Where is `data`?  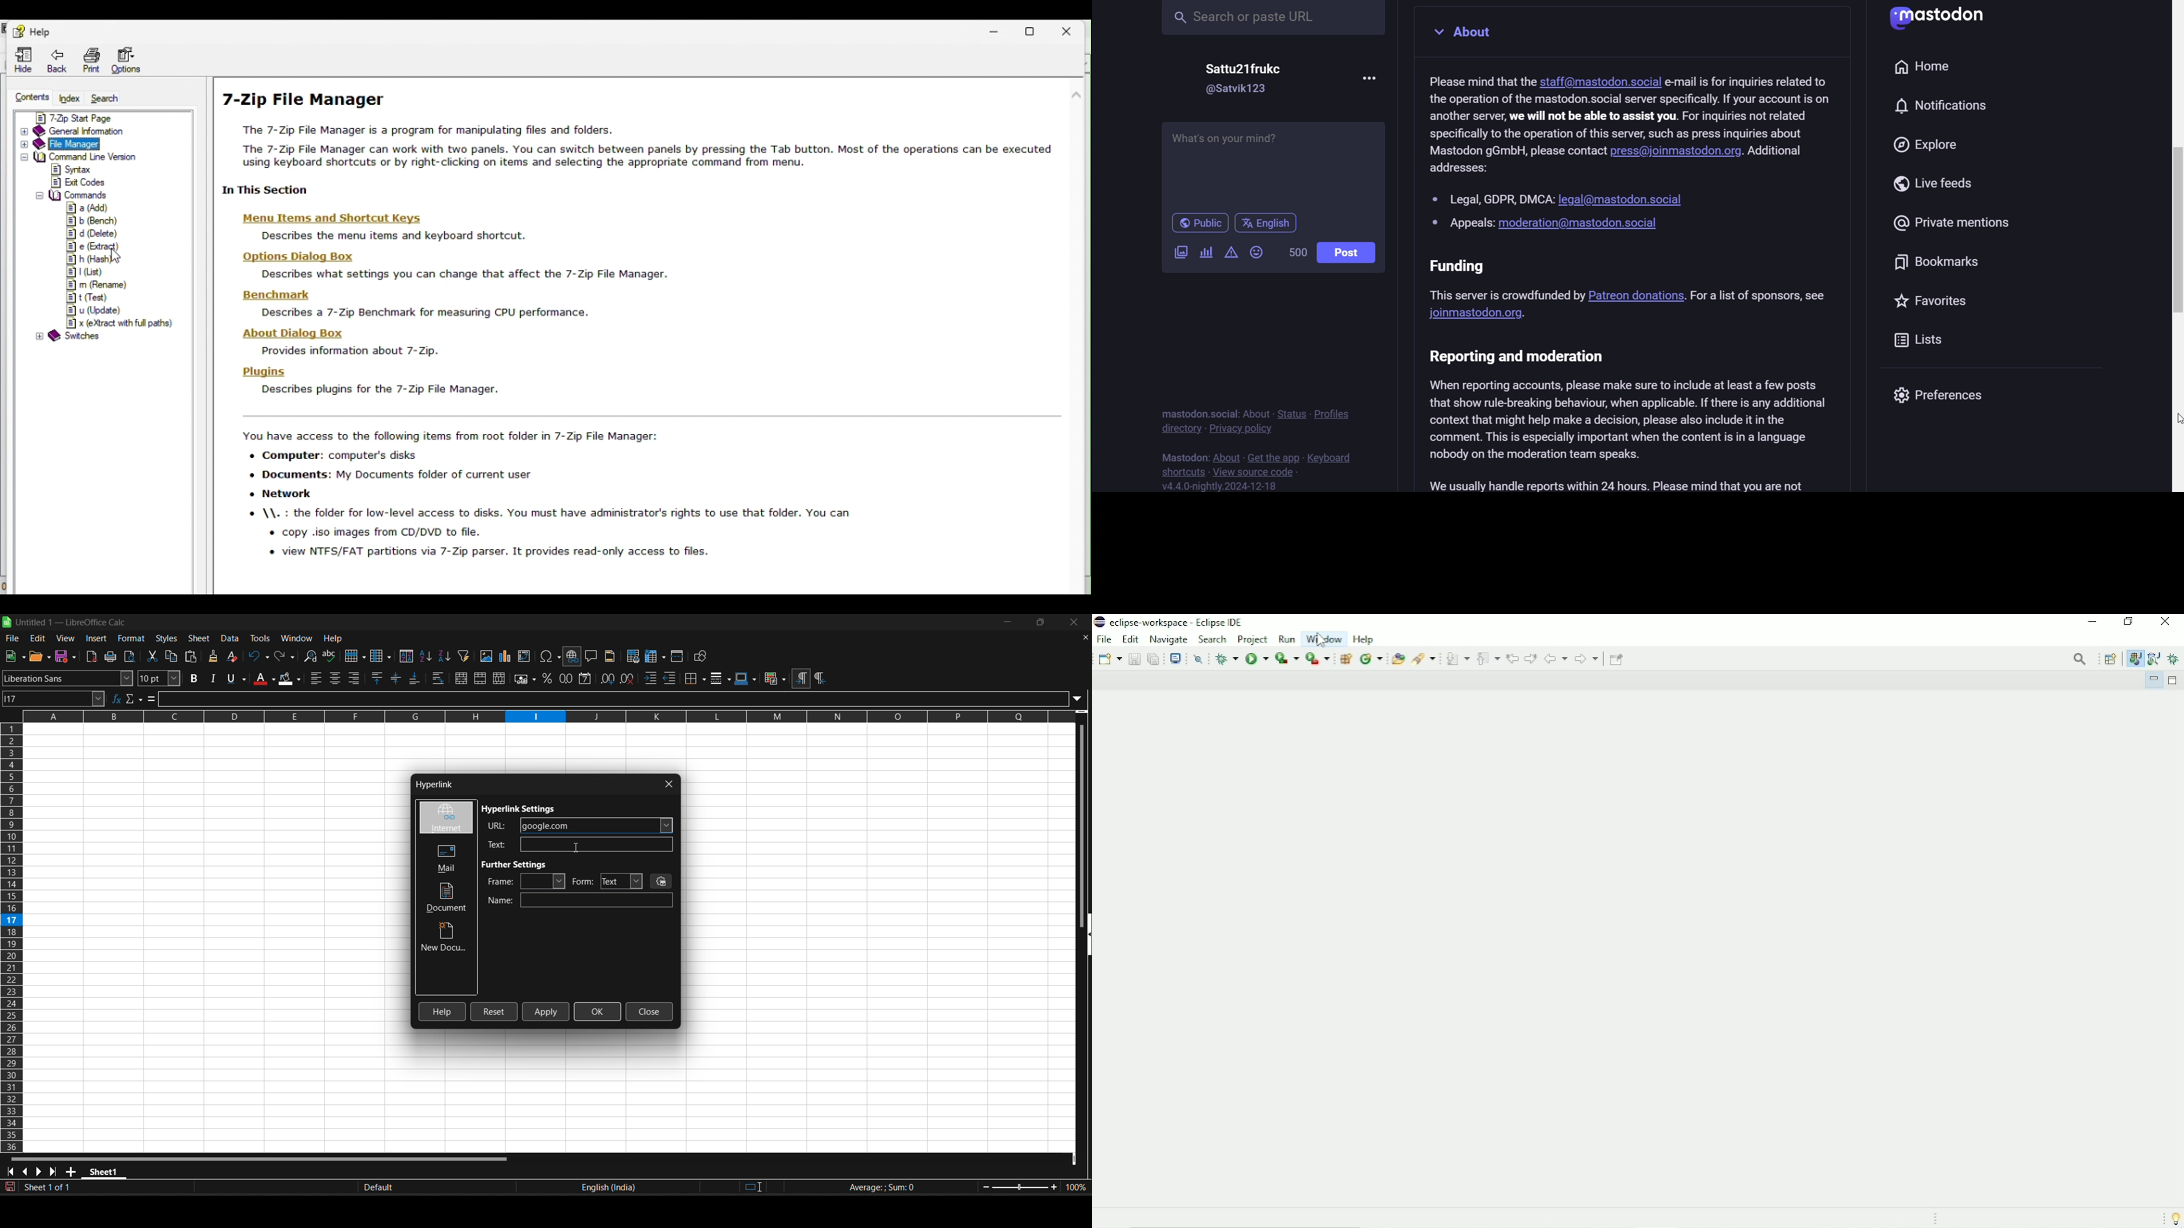 data is located at coordinates (232, 638).